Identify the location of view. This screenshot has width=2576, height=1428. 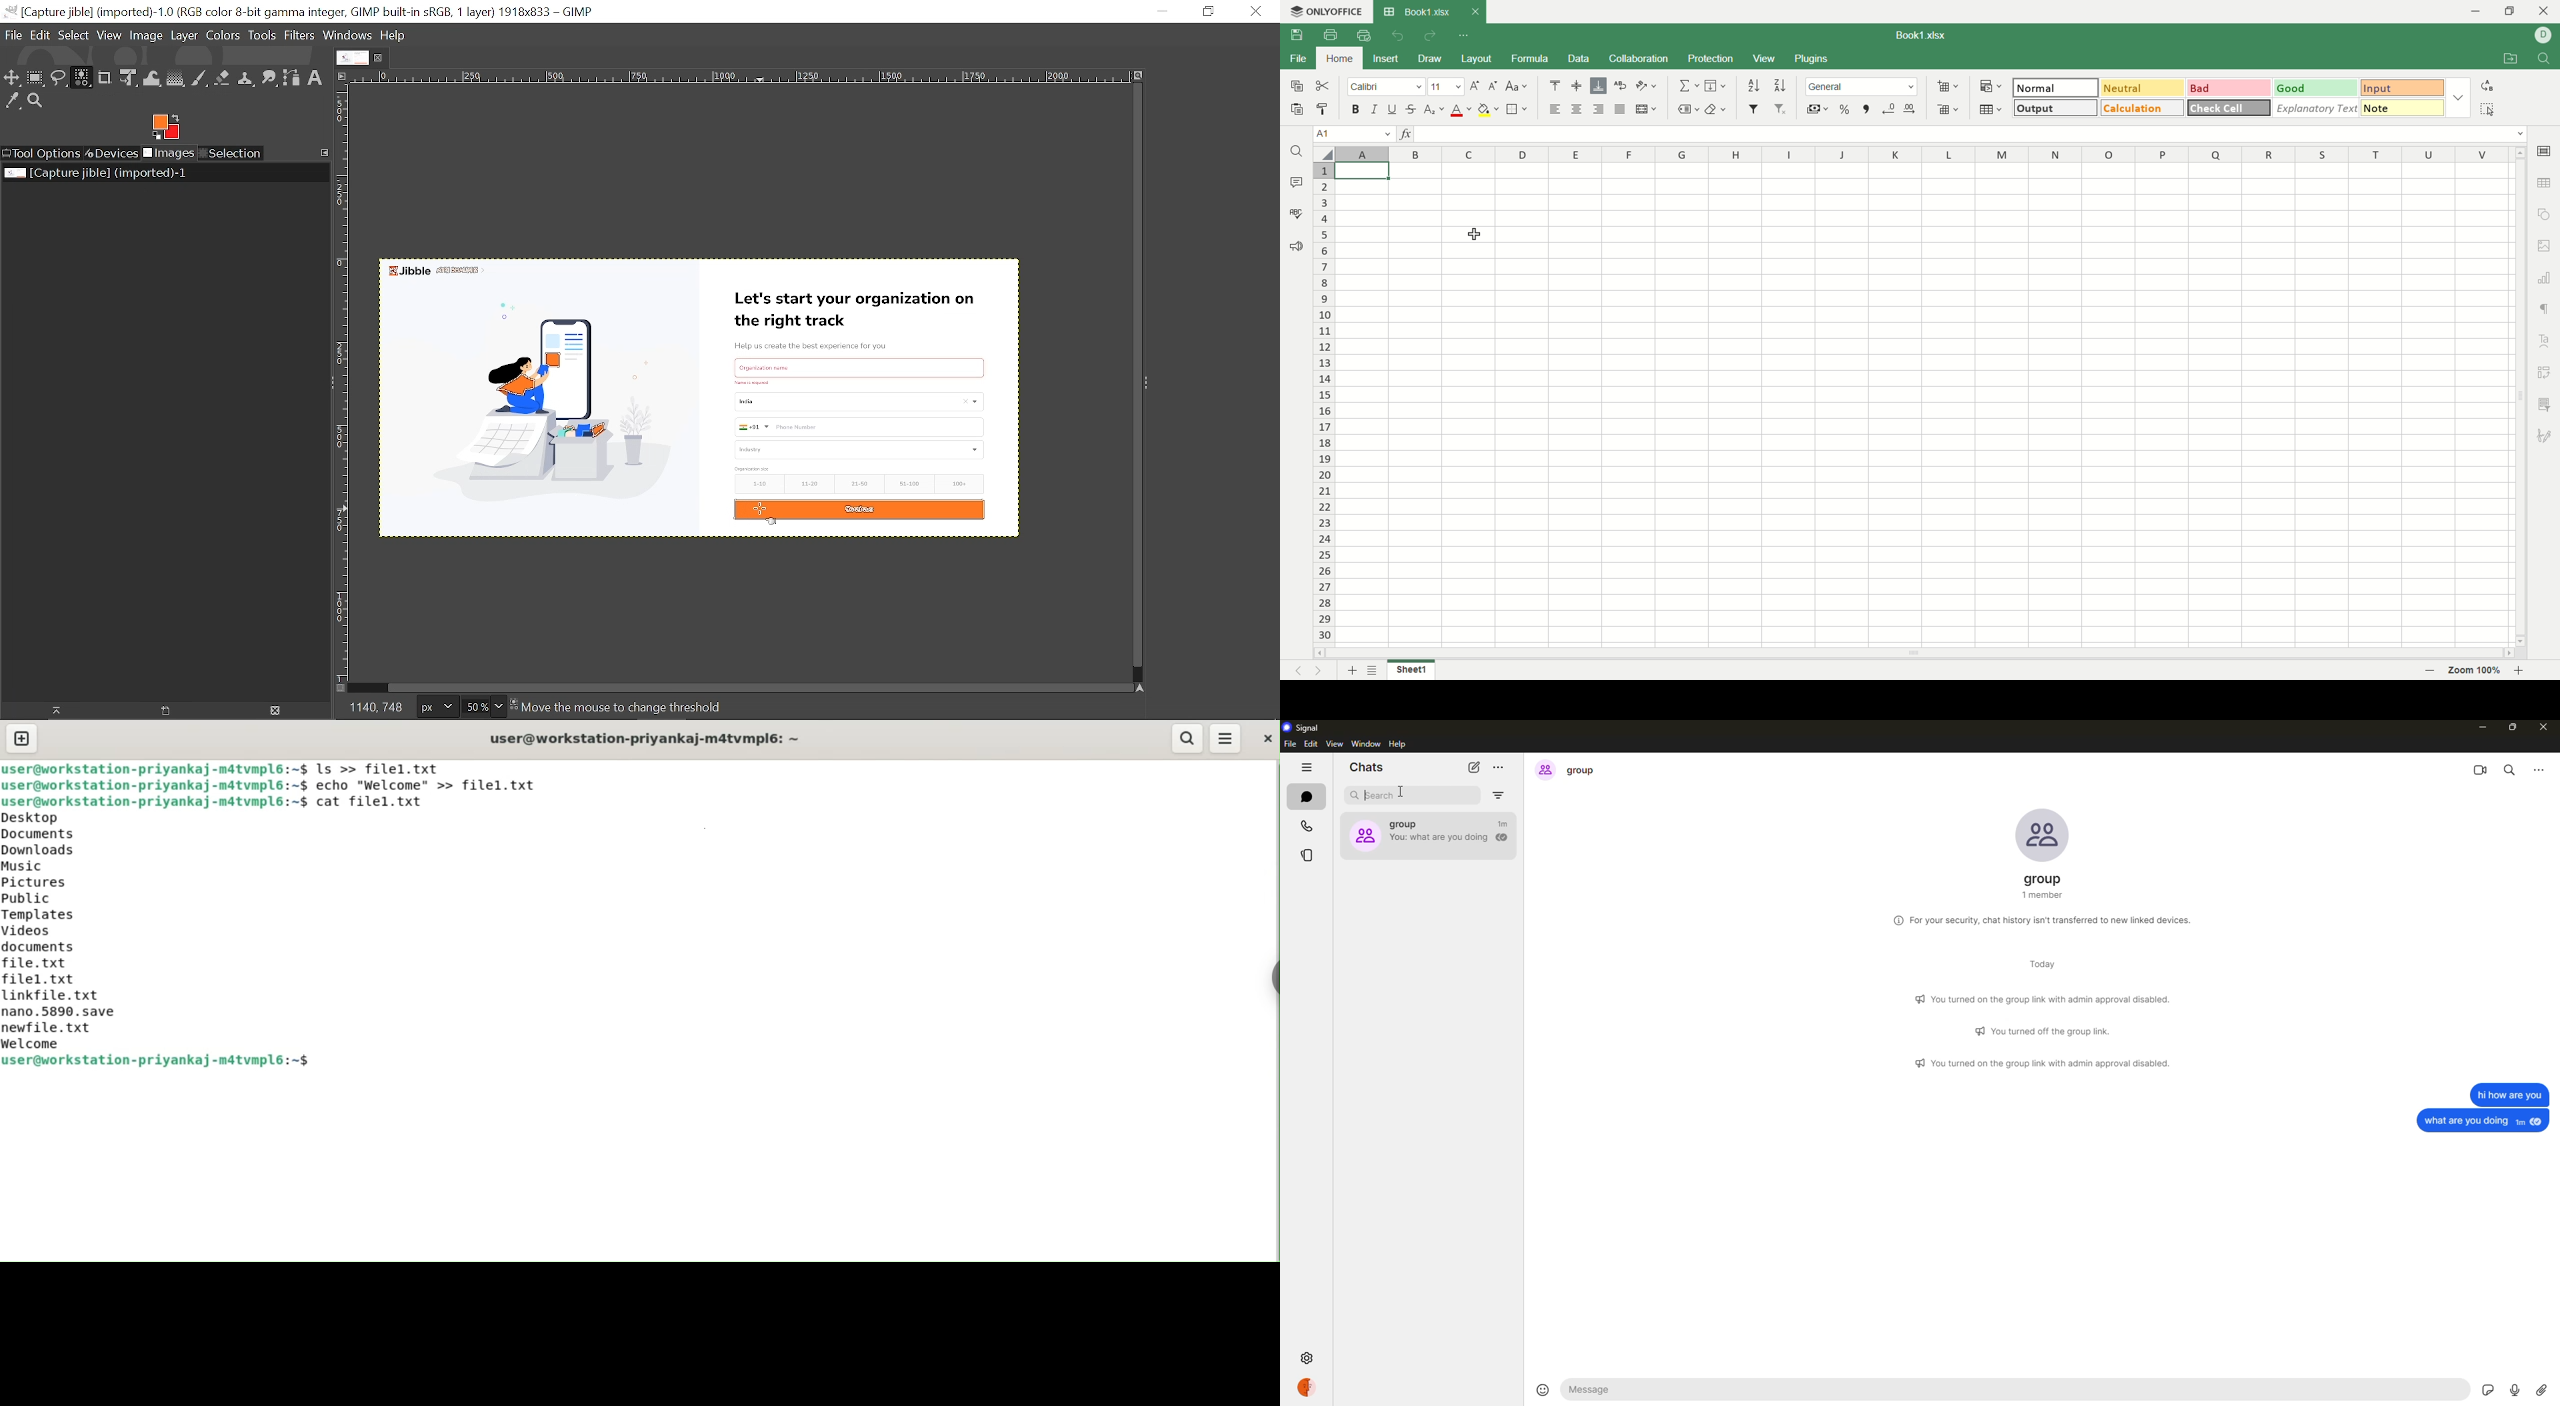
(1335, 745).